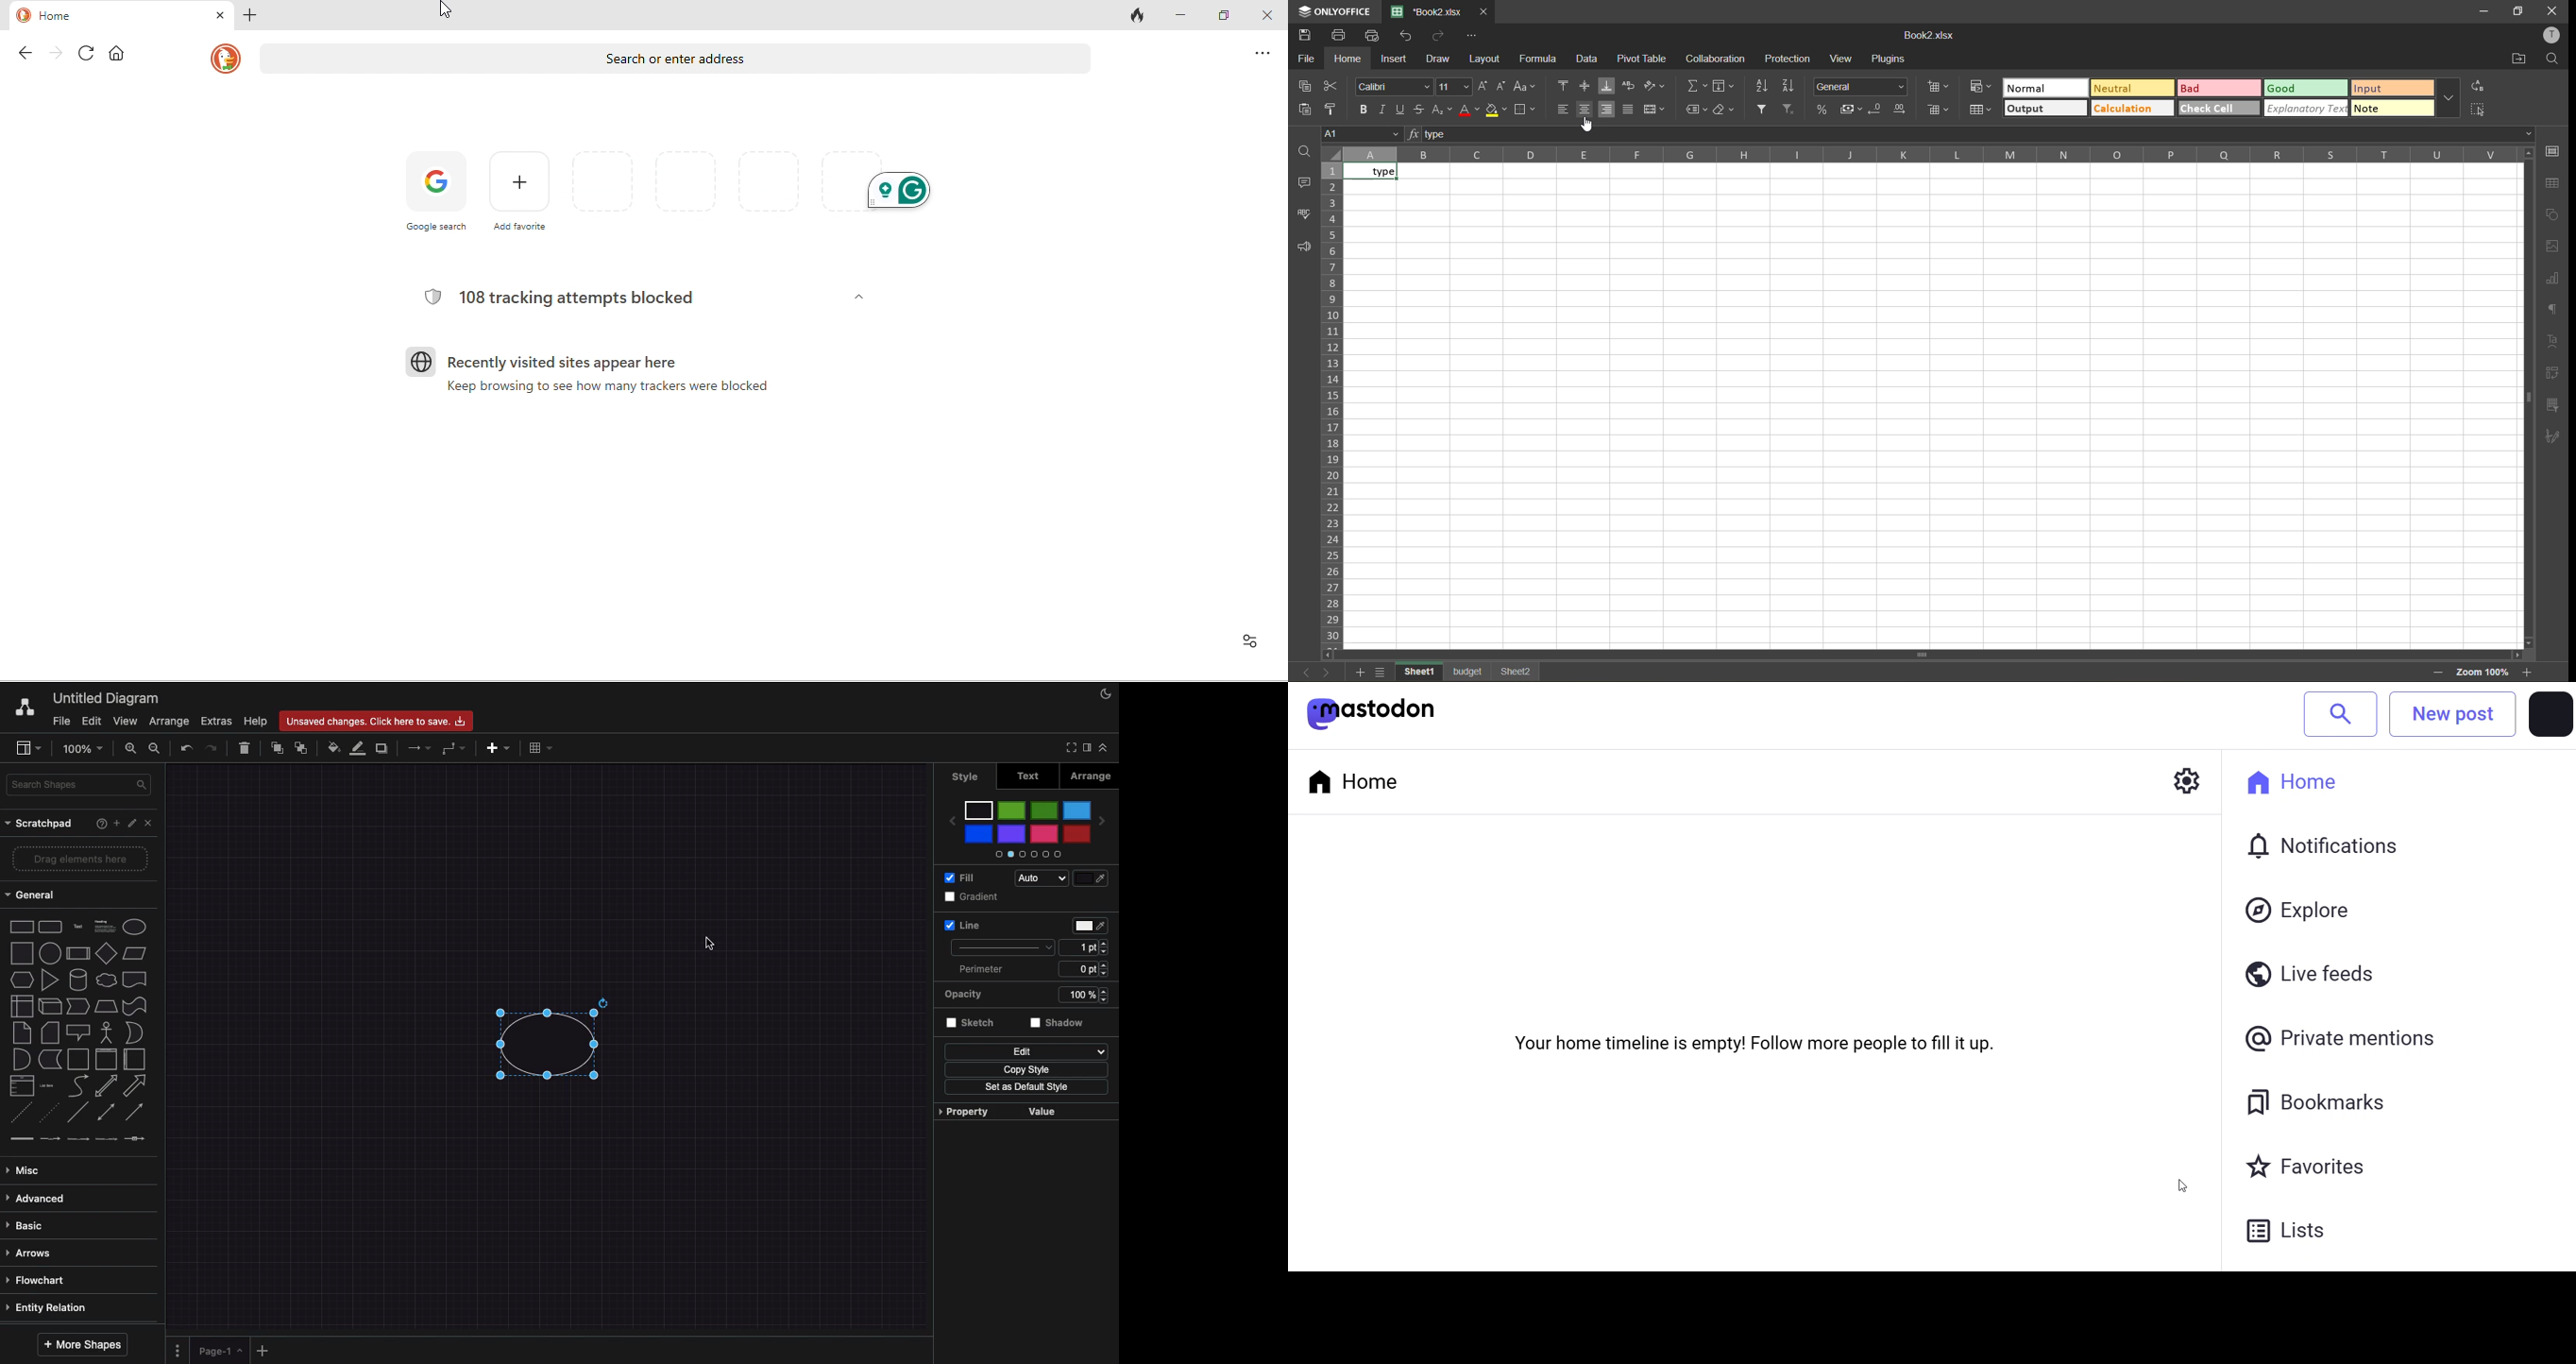 This screenshot has height=1372, width=2576. I want to click on paste, so click(1307, 107).